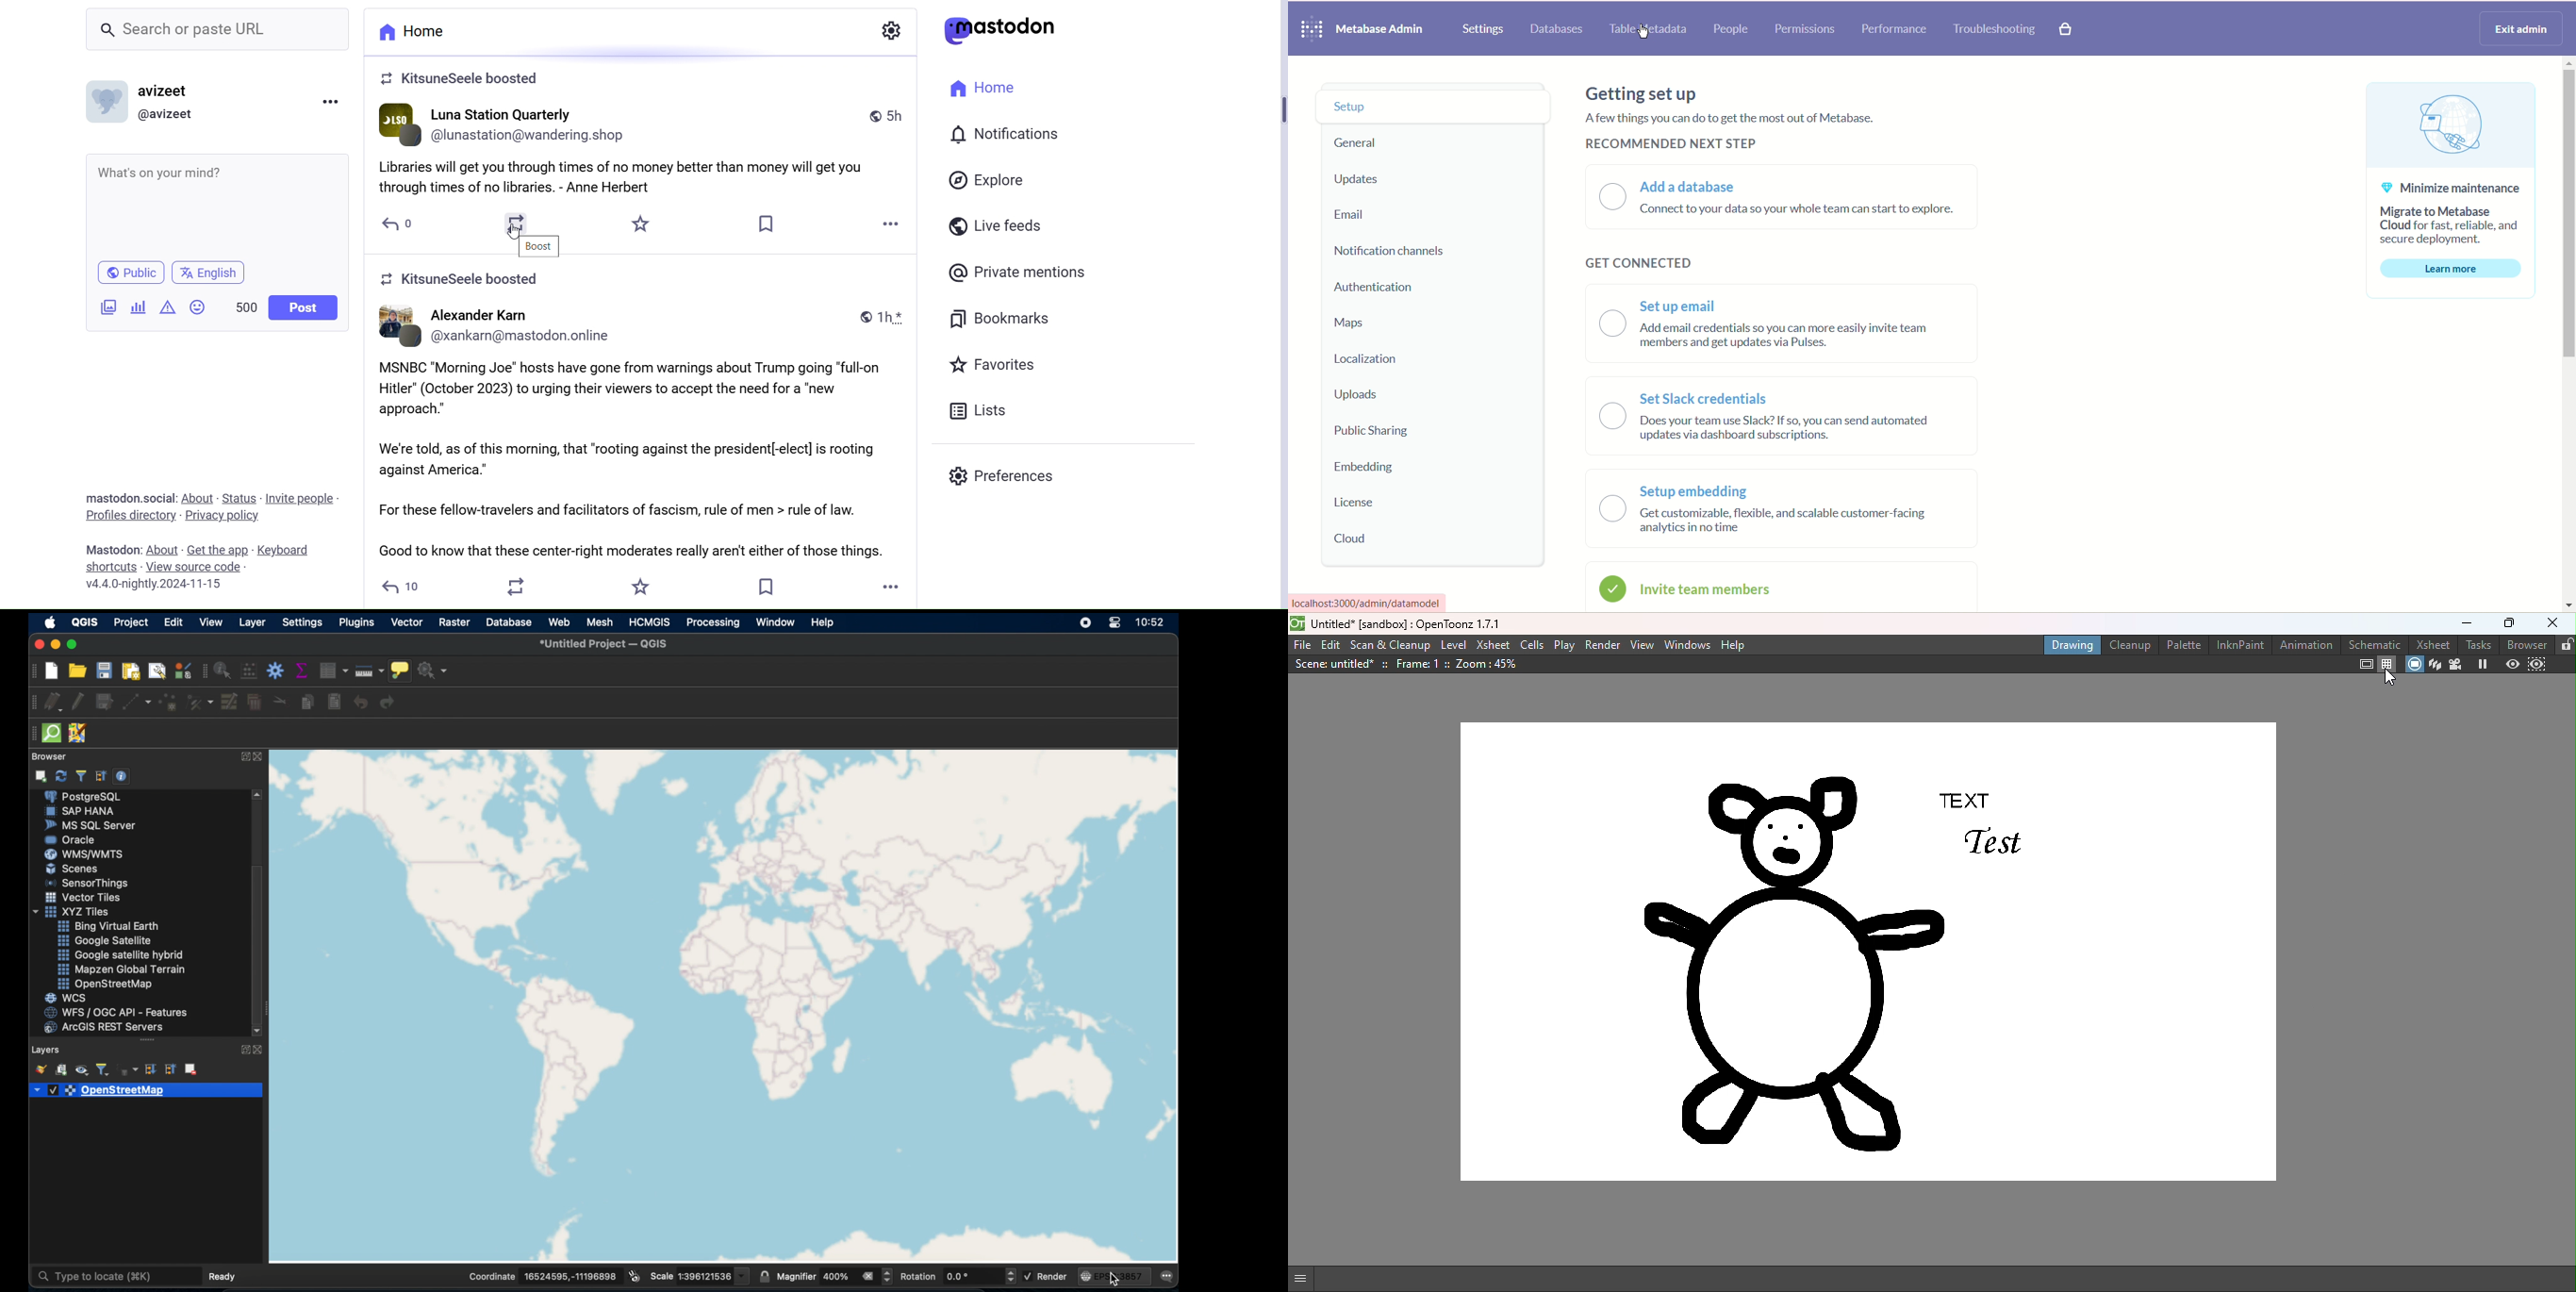  Describe the element at coordinates (116, 1276) in the screenshot. I see `type to locate` at that location.